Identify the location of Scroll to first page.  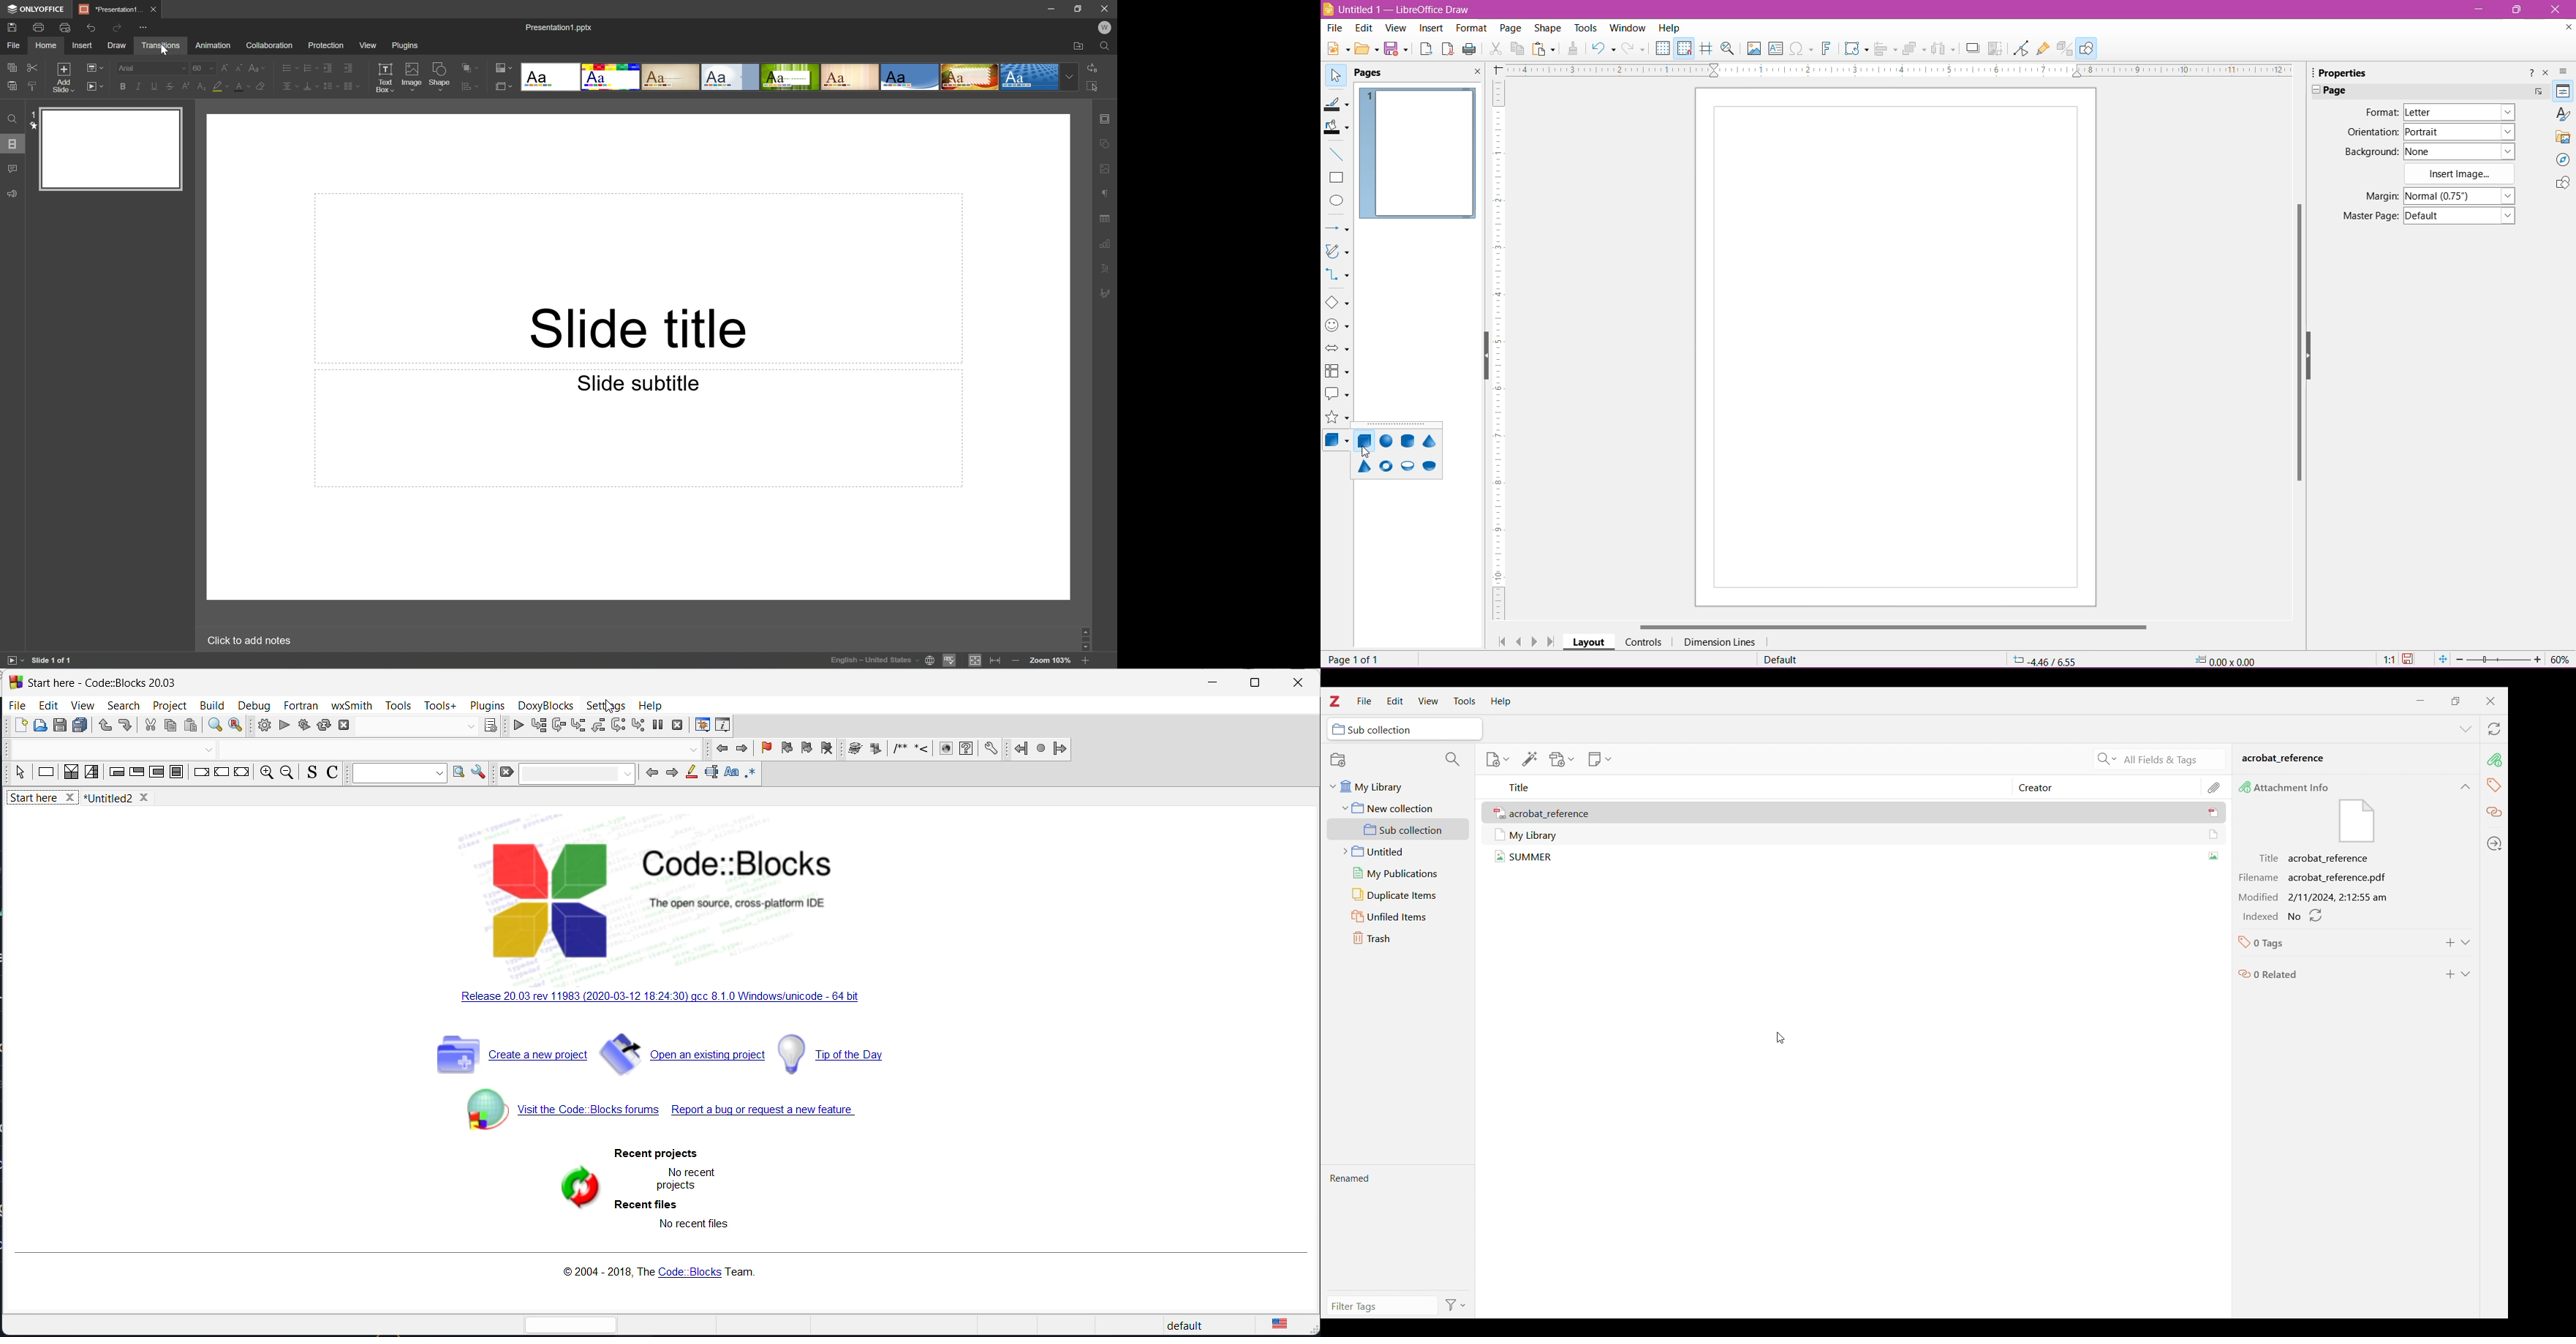
(1499, 638).